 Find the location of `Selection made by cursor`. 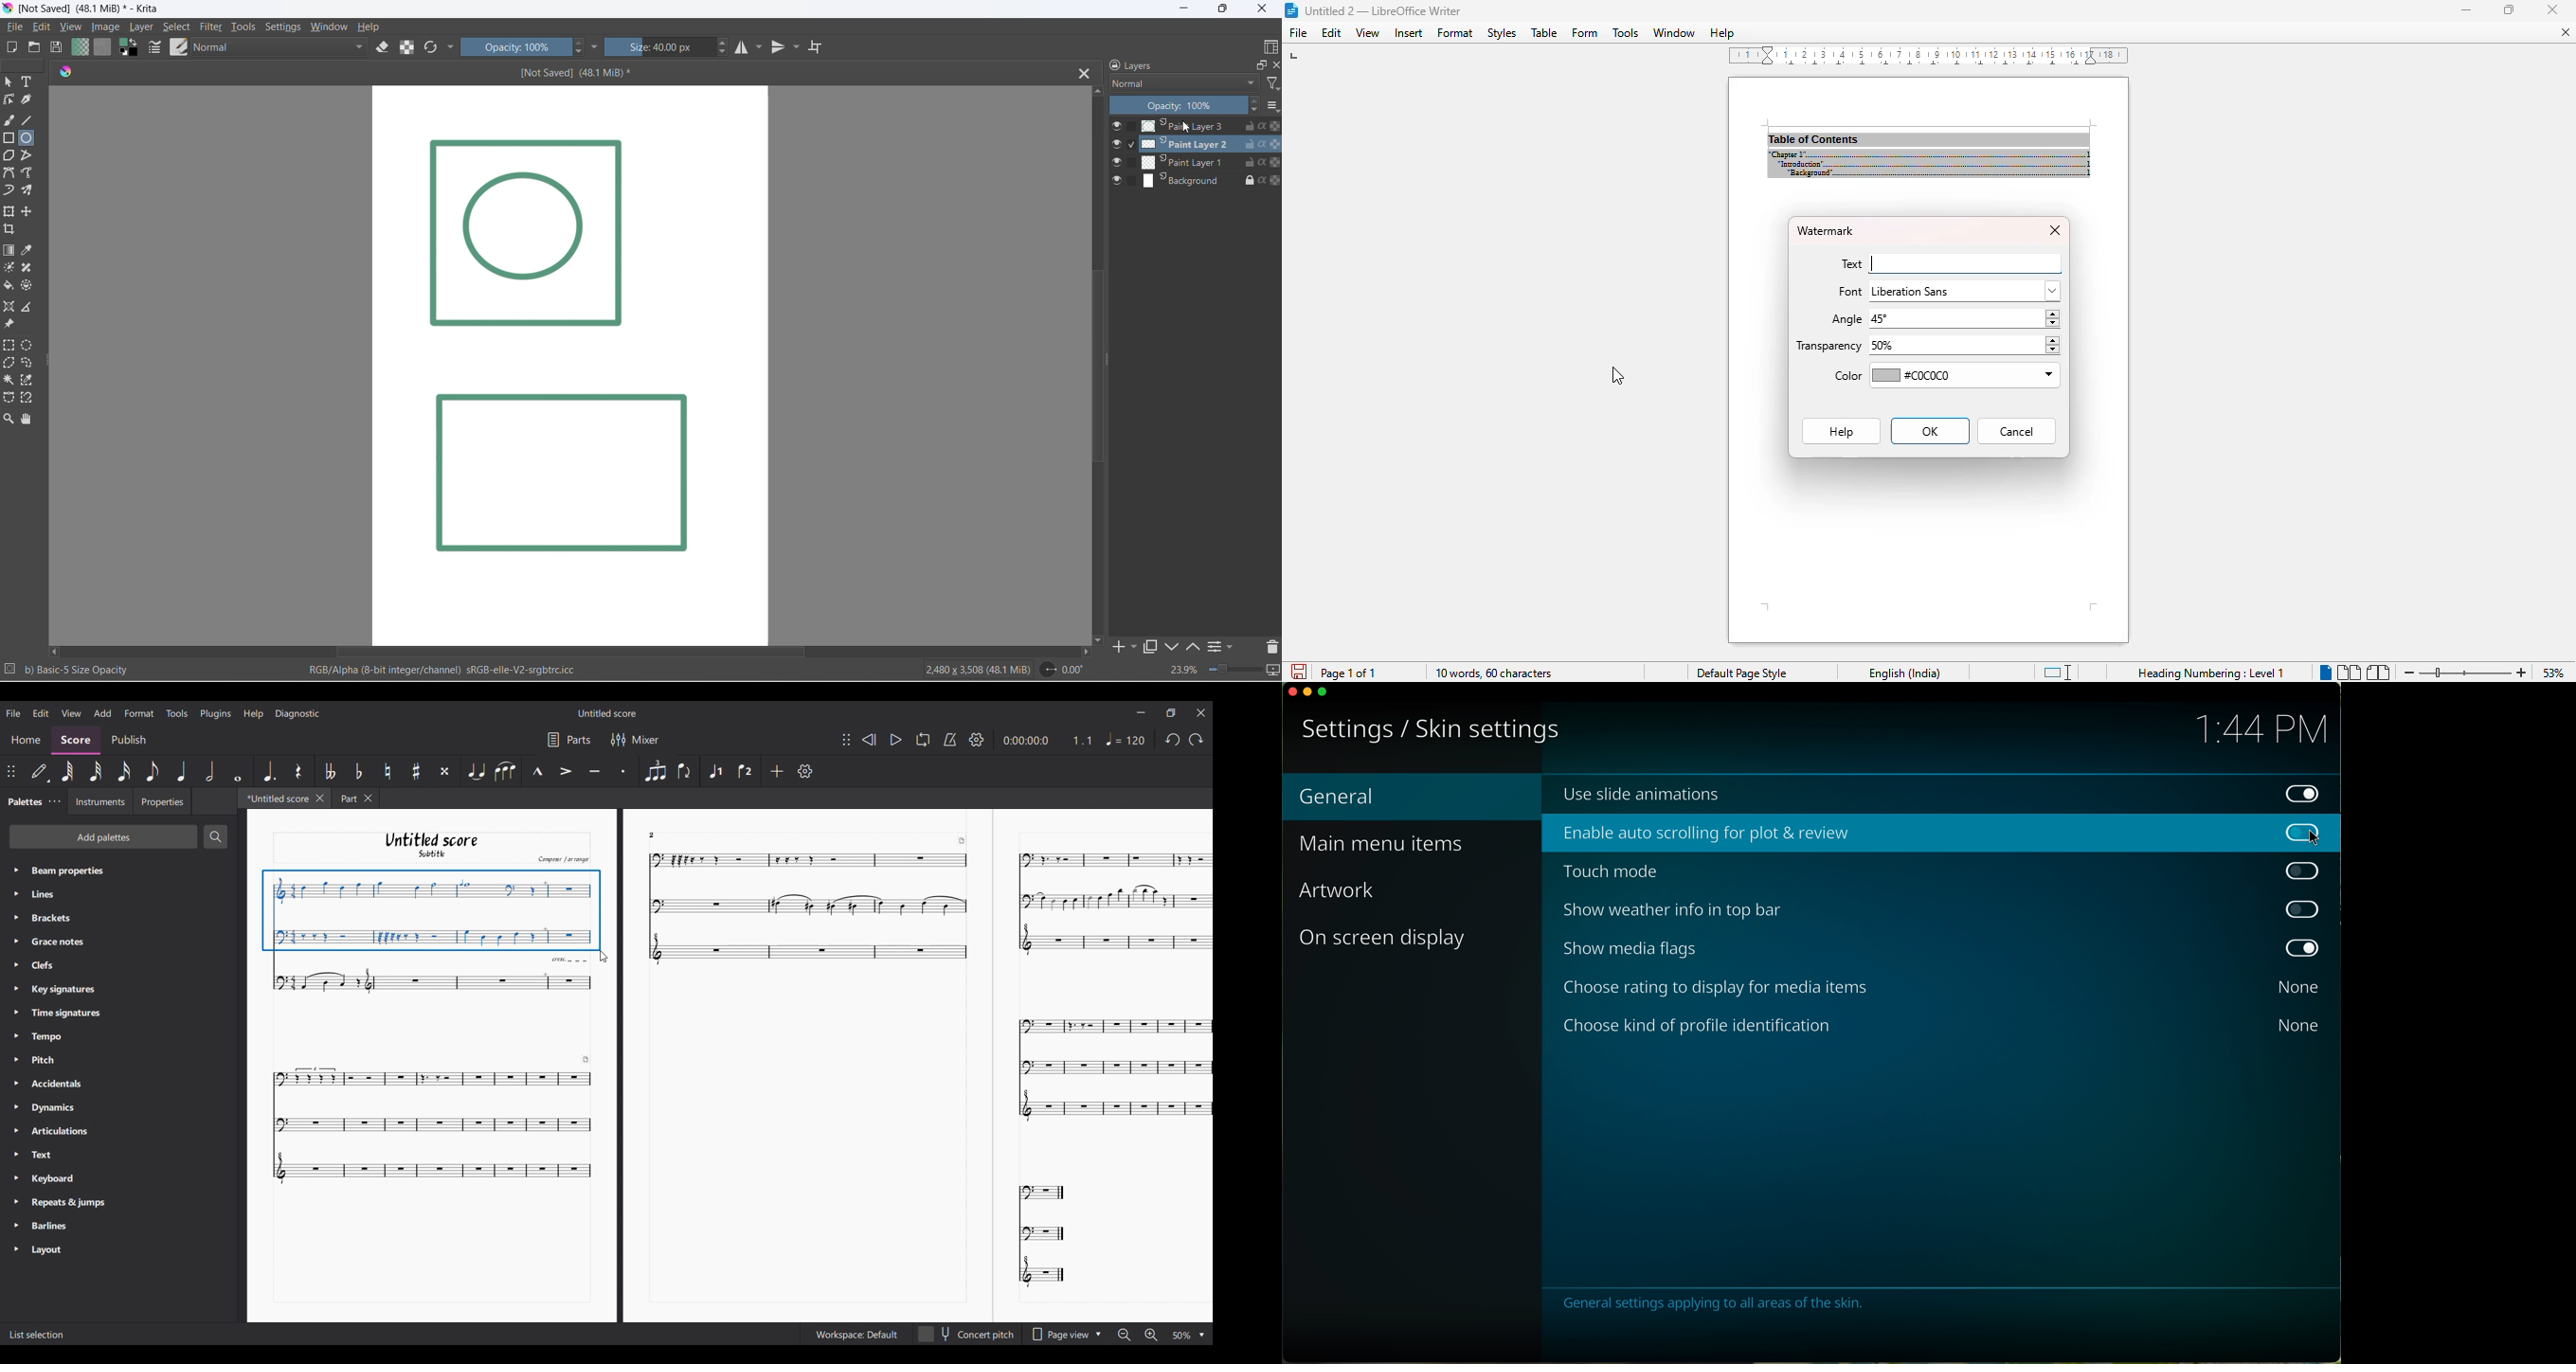

Selection made by cursor is located at coordinates (431, 909).